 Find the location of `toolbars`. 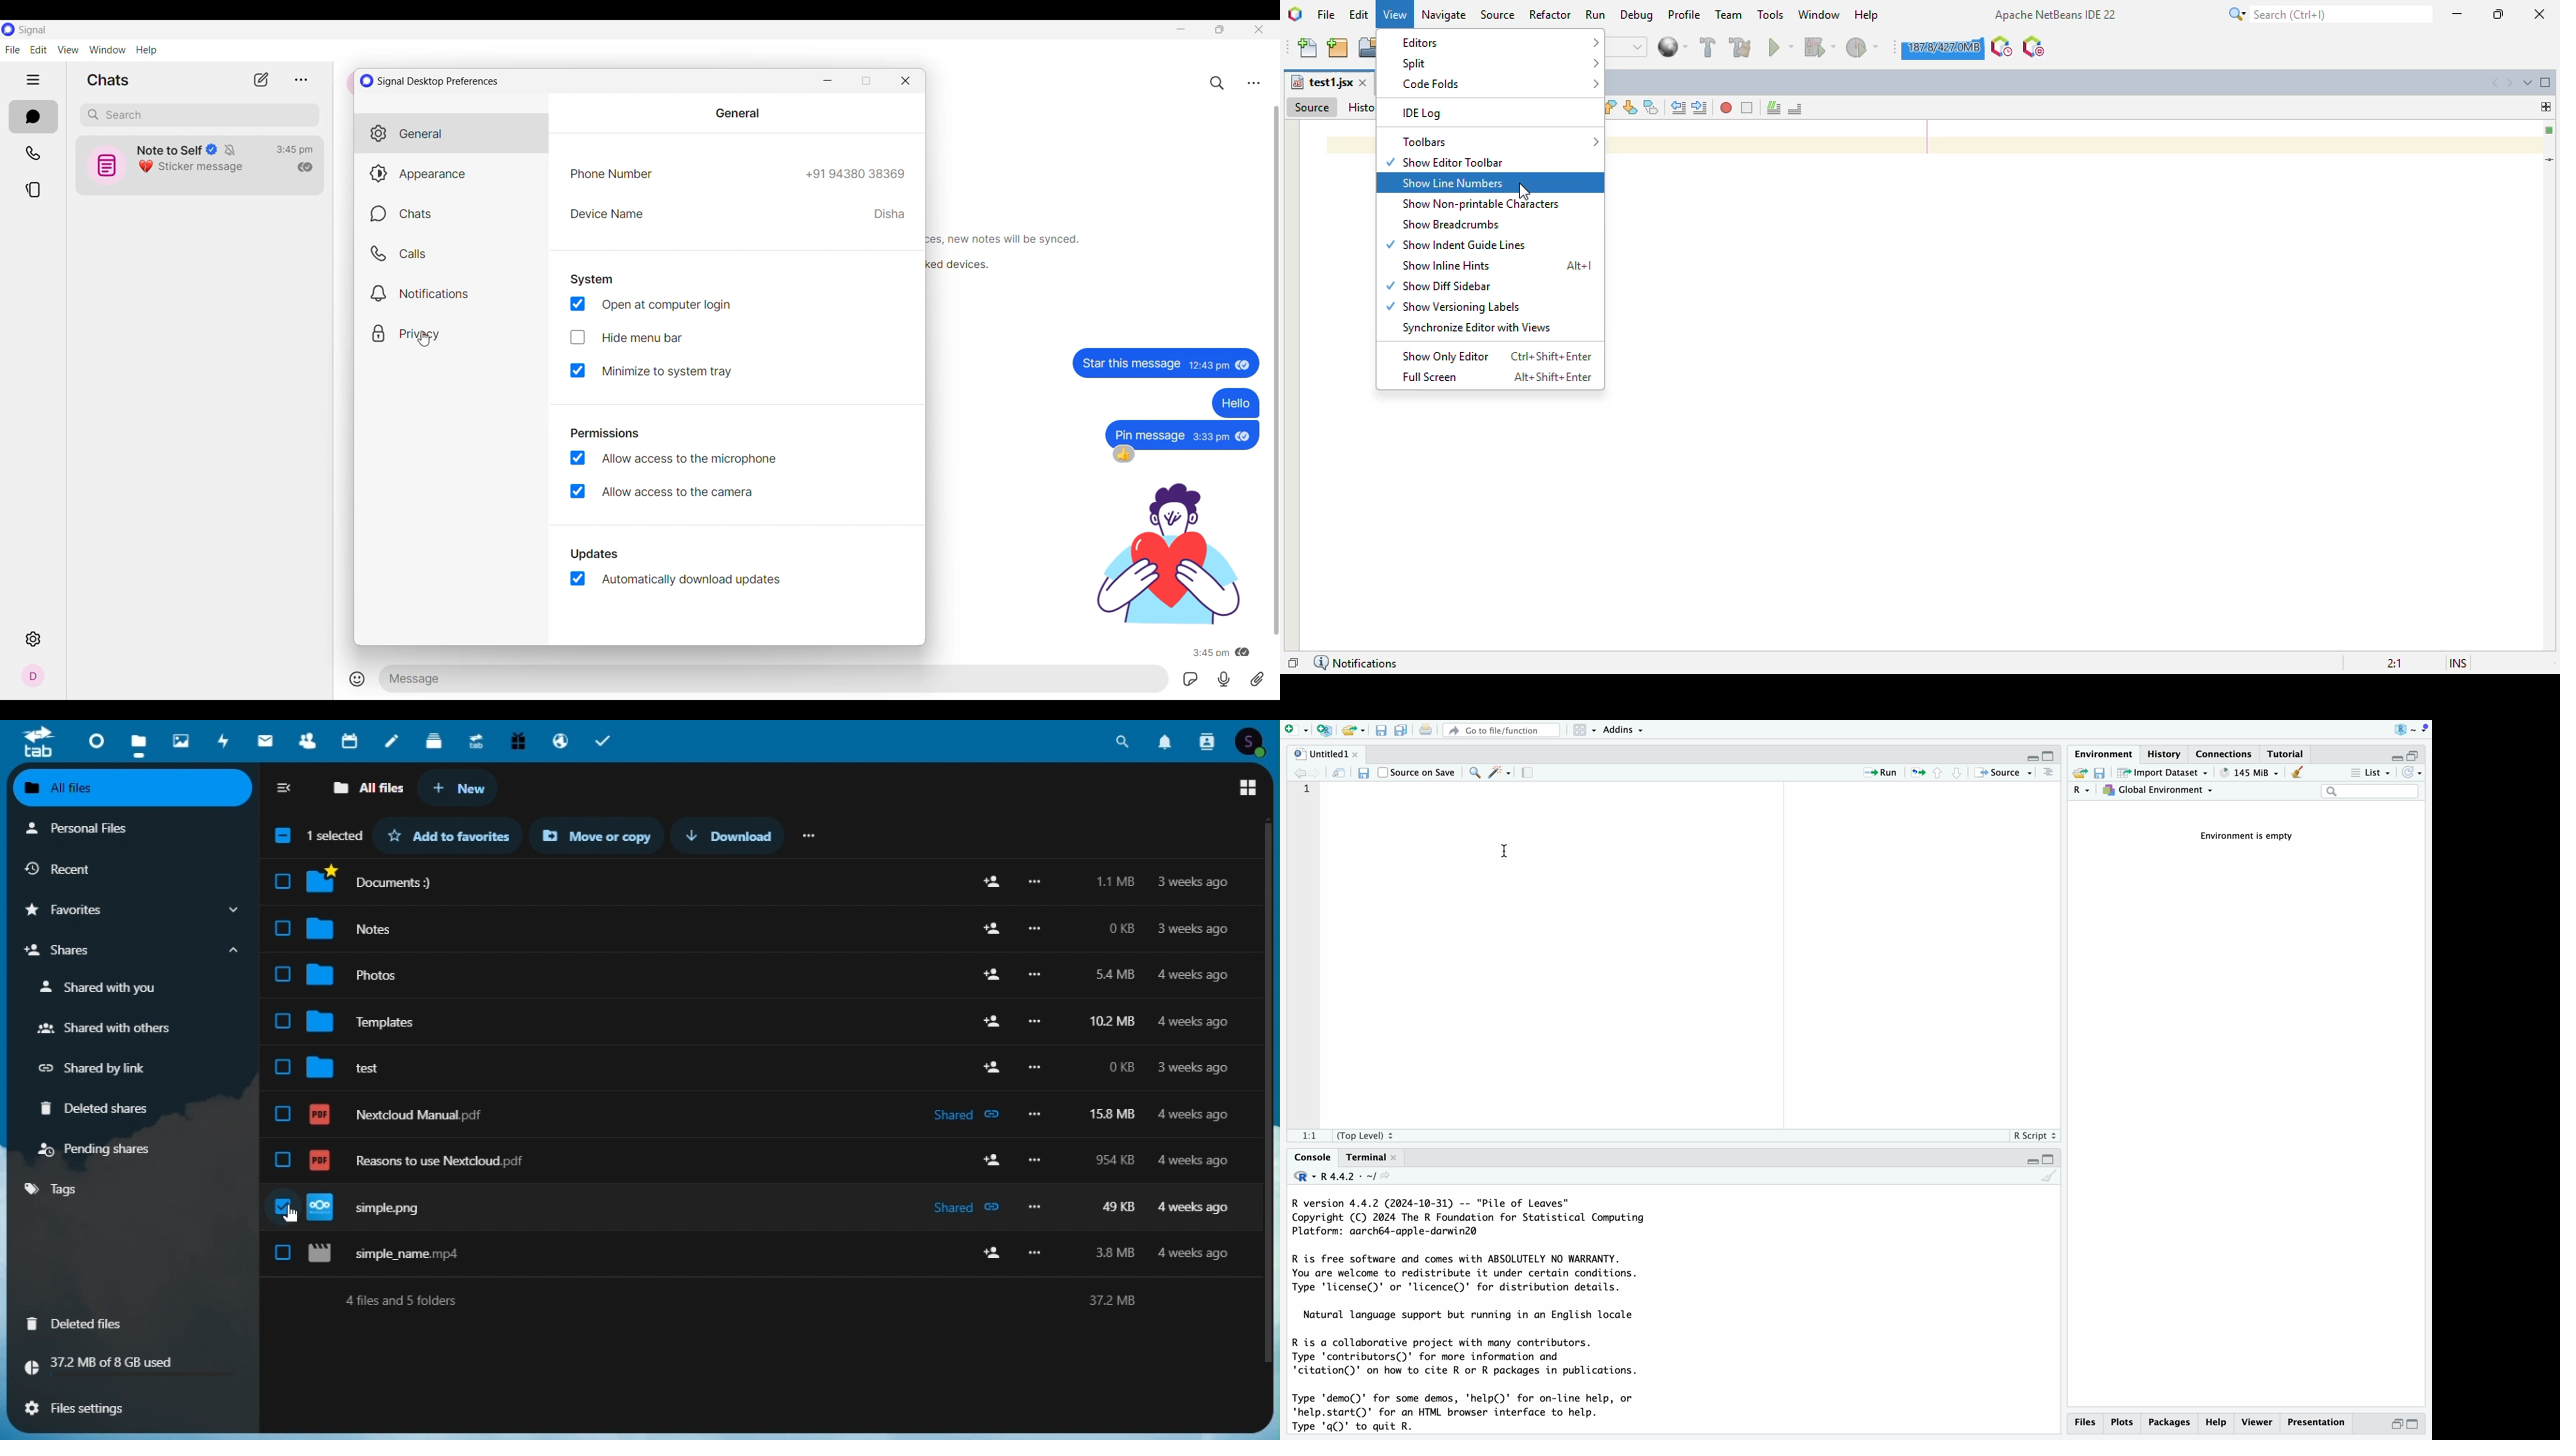

toolbars is located at coordinates (1499, 141).